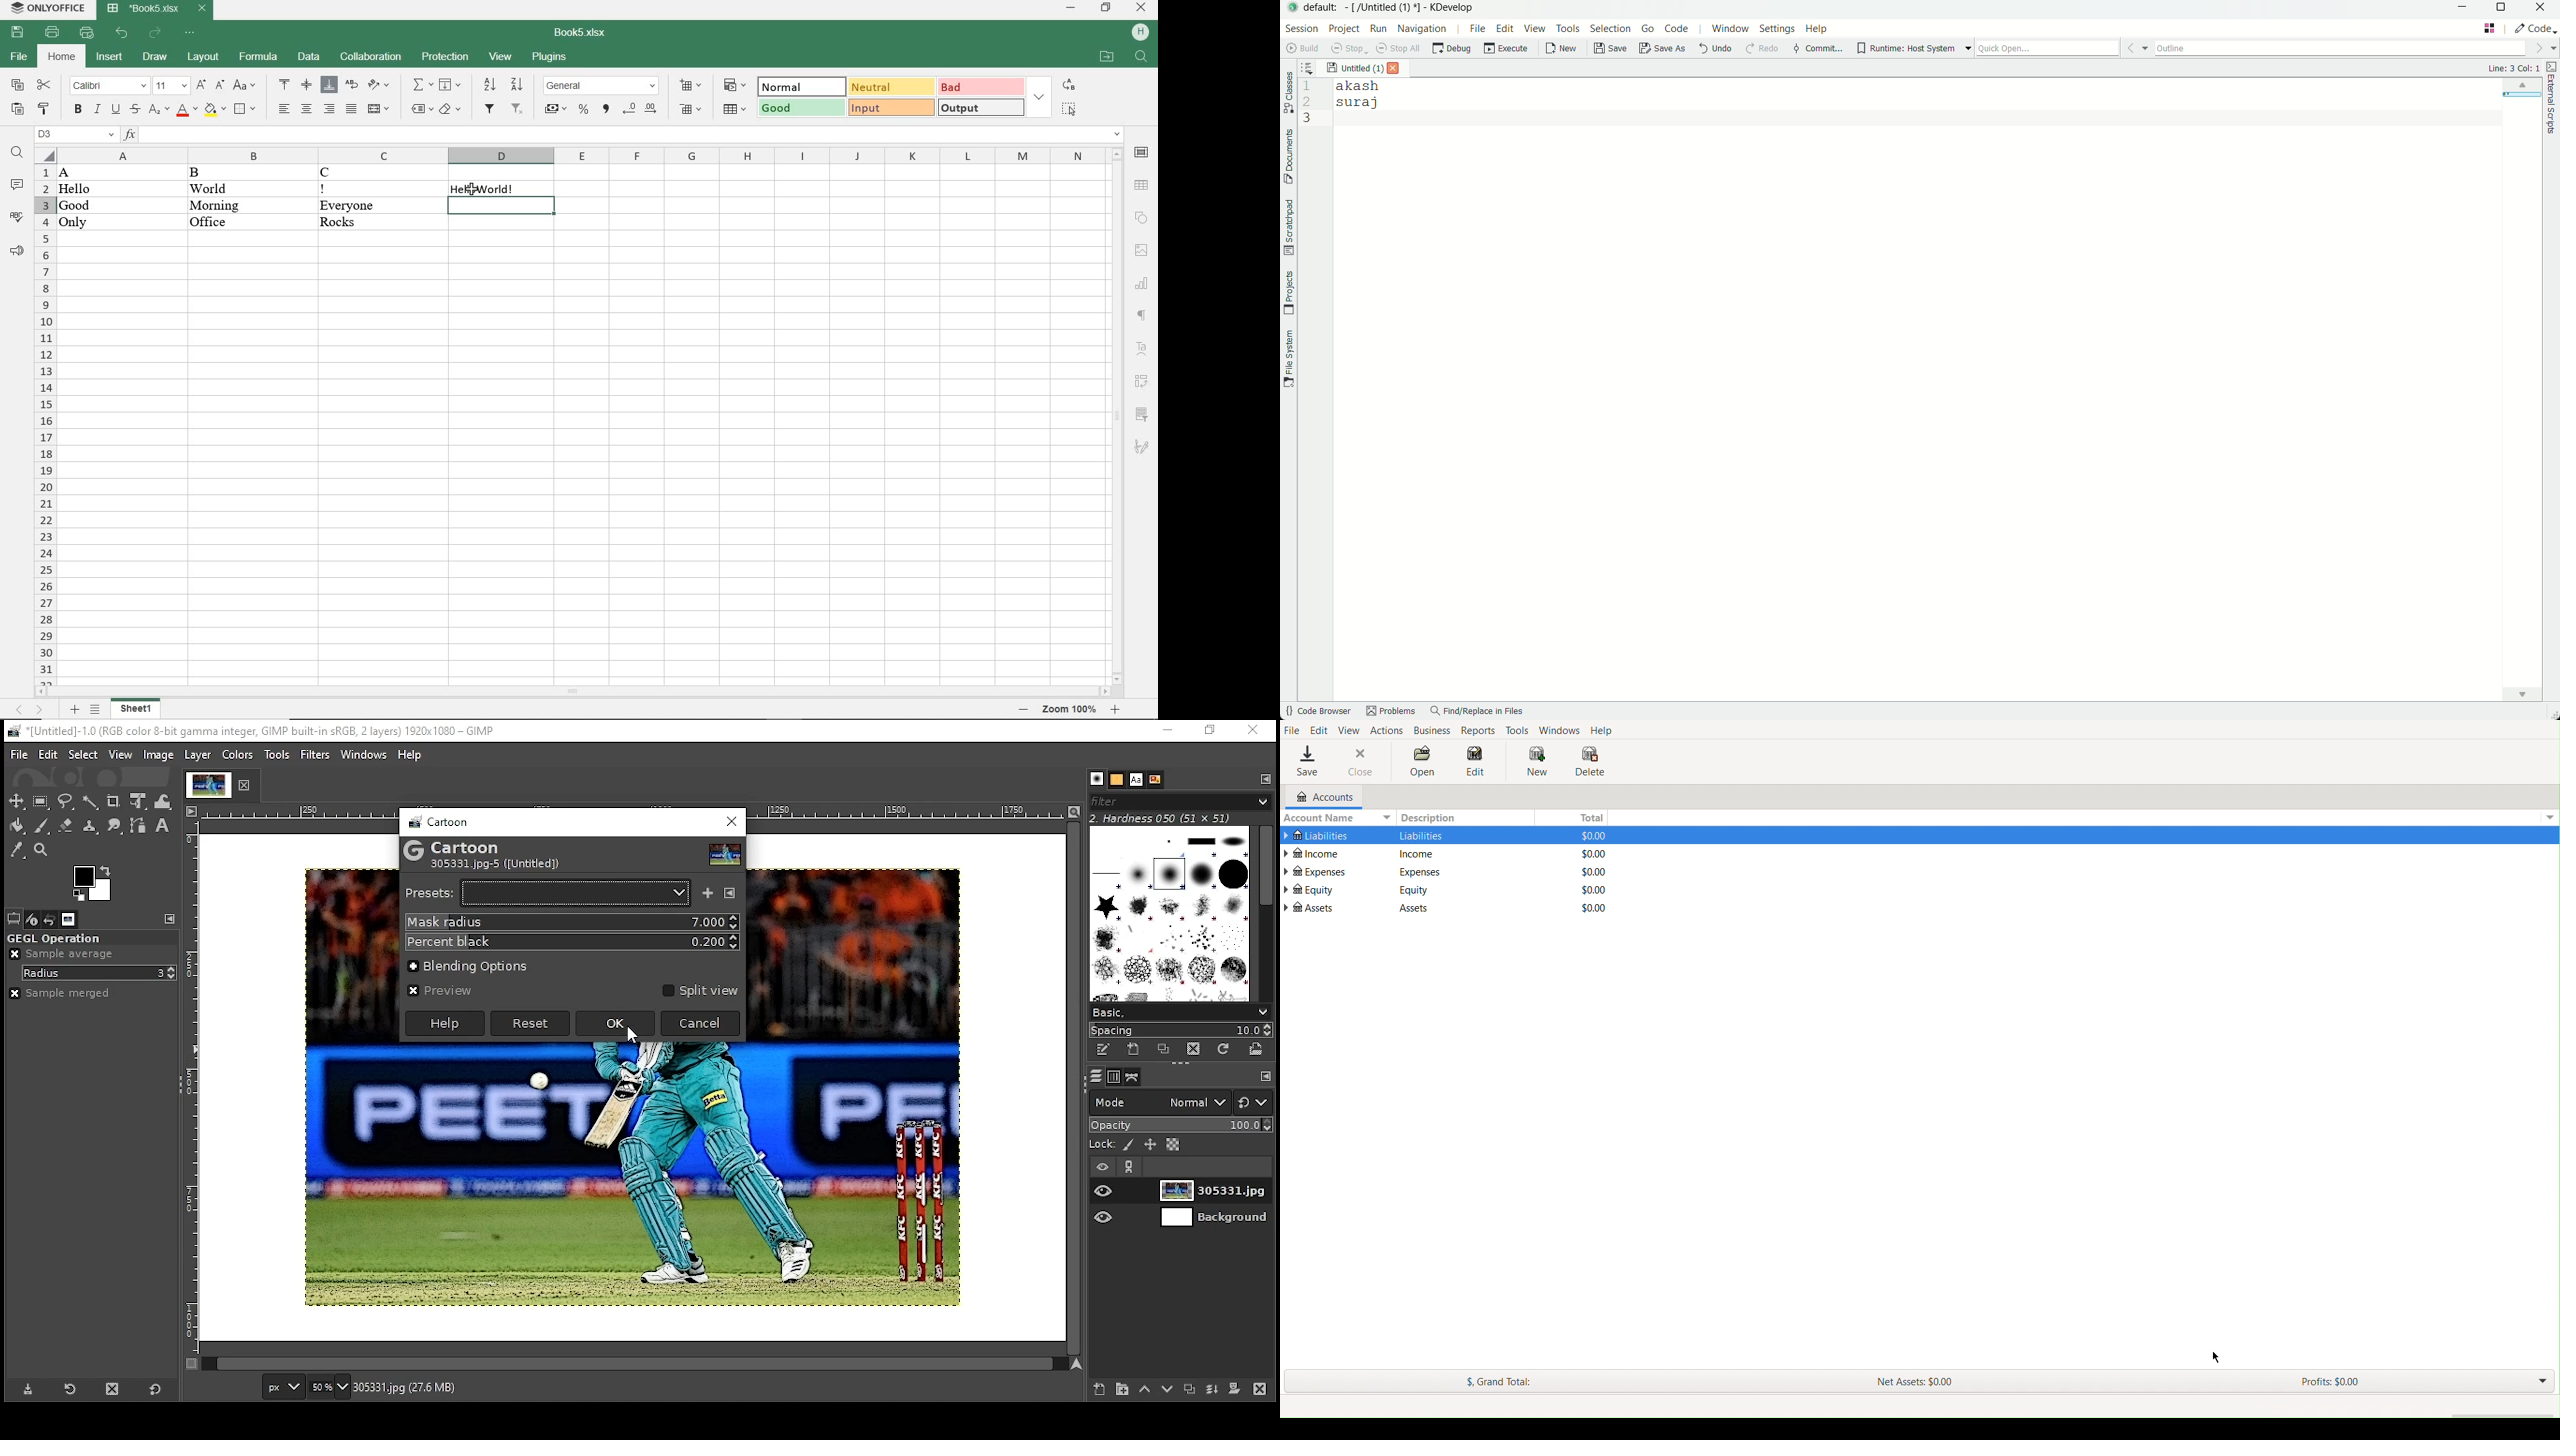 The height and width of the screenshot is (1456, 2576). What do you see at coordinates (1588, 908) in the screenshot?
I see `$0.00` at bounding box center [1588, 908].